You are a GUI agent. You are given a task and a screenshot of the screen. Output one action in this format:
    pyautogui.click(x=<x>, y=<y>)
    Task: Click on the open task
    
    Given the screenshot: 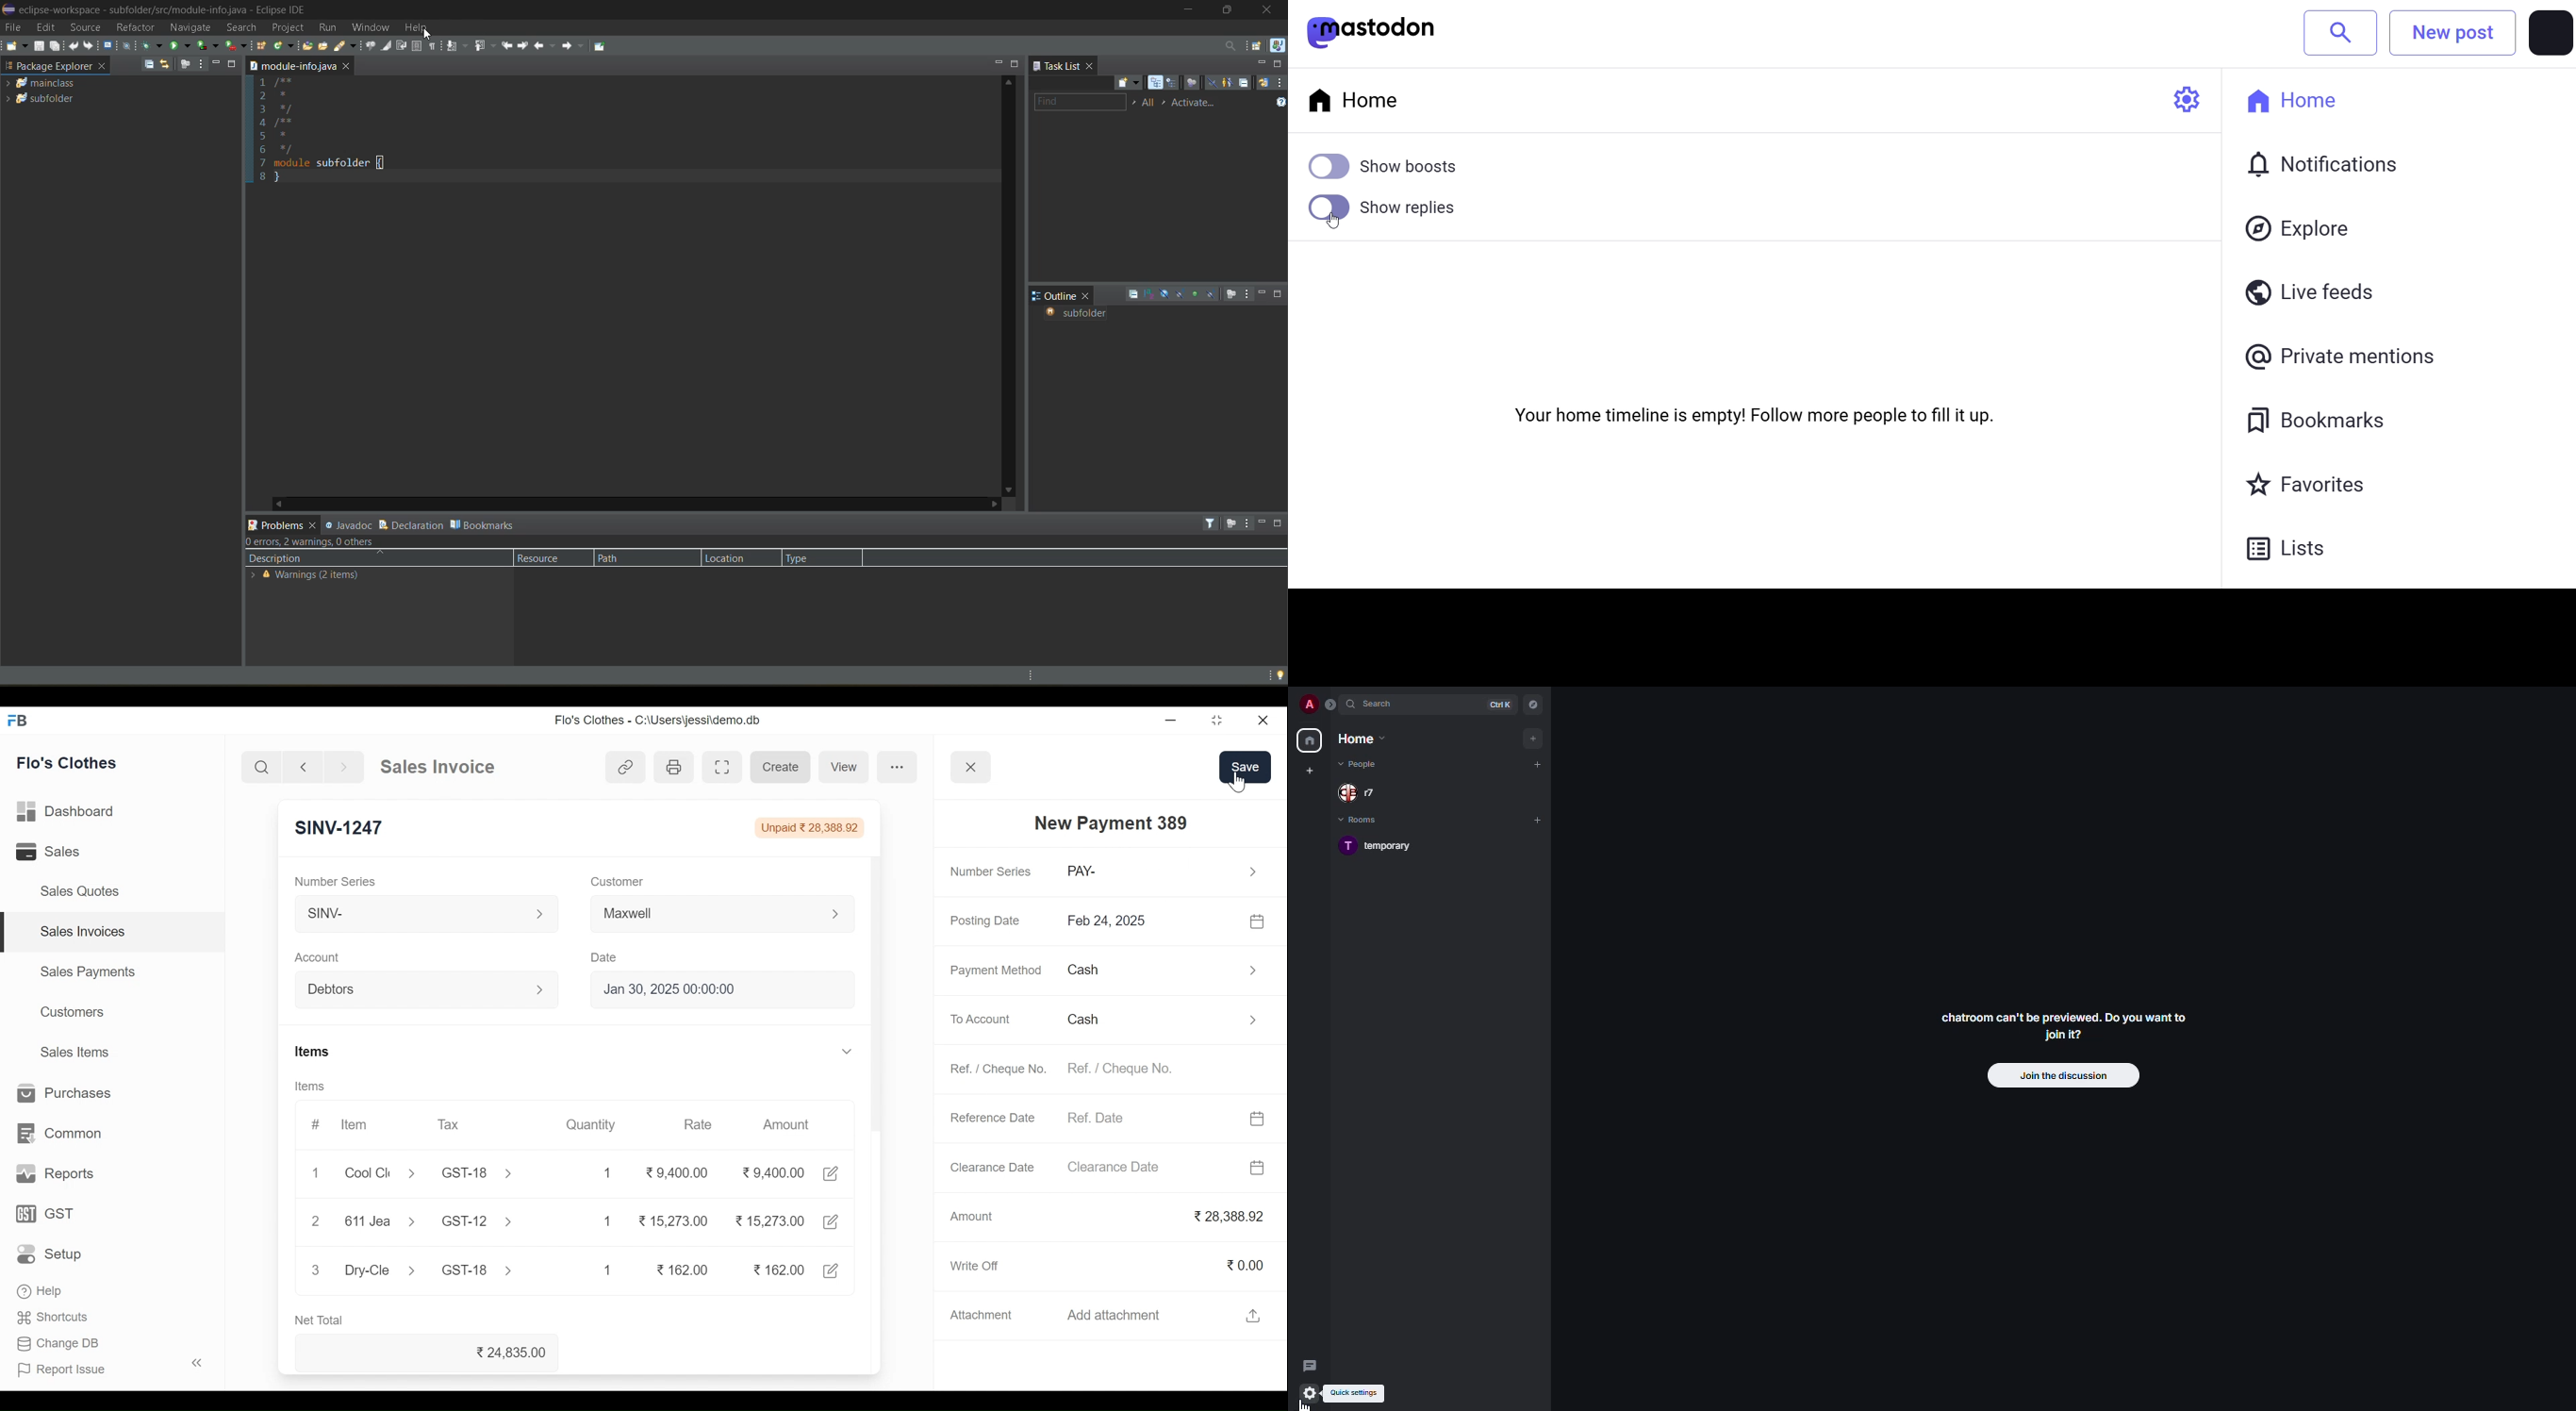 What is the action you would take?
    pyautogui.click(x=324, y=44)
    